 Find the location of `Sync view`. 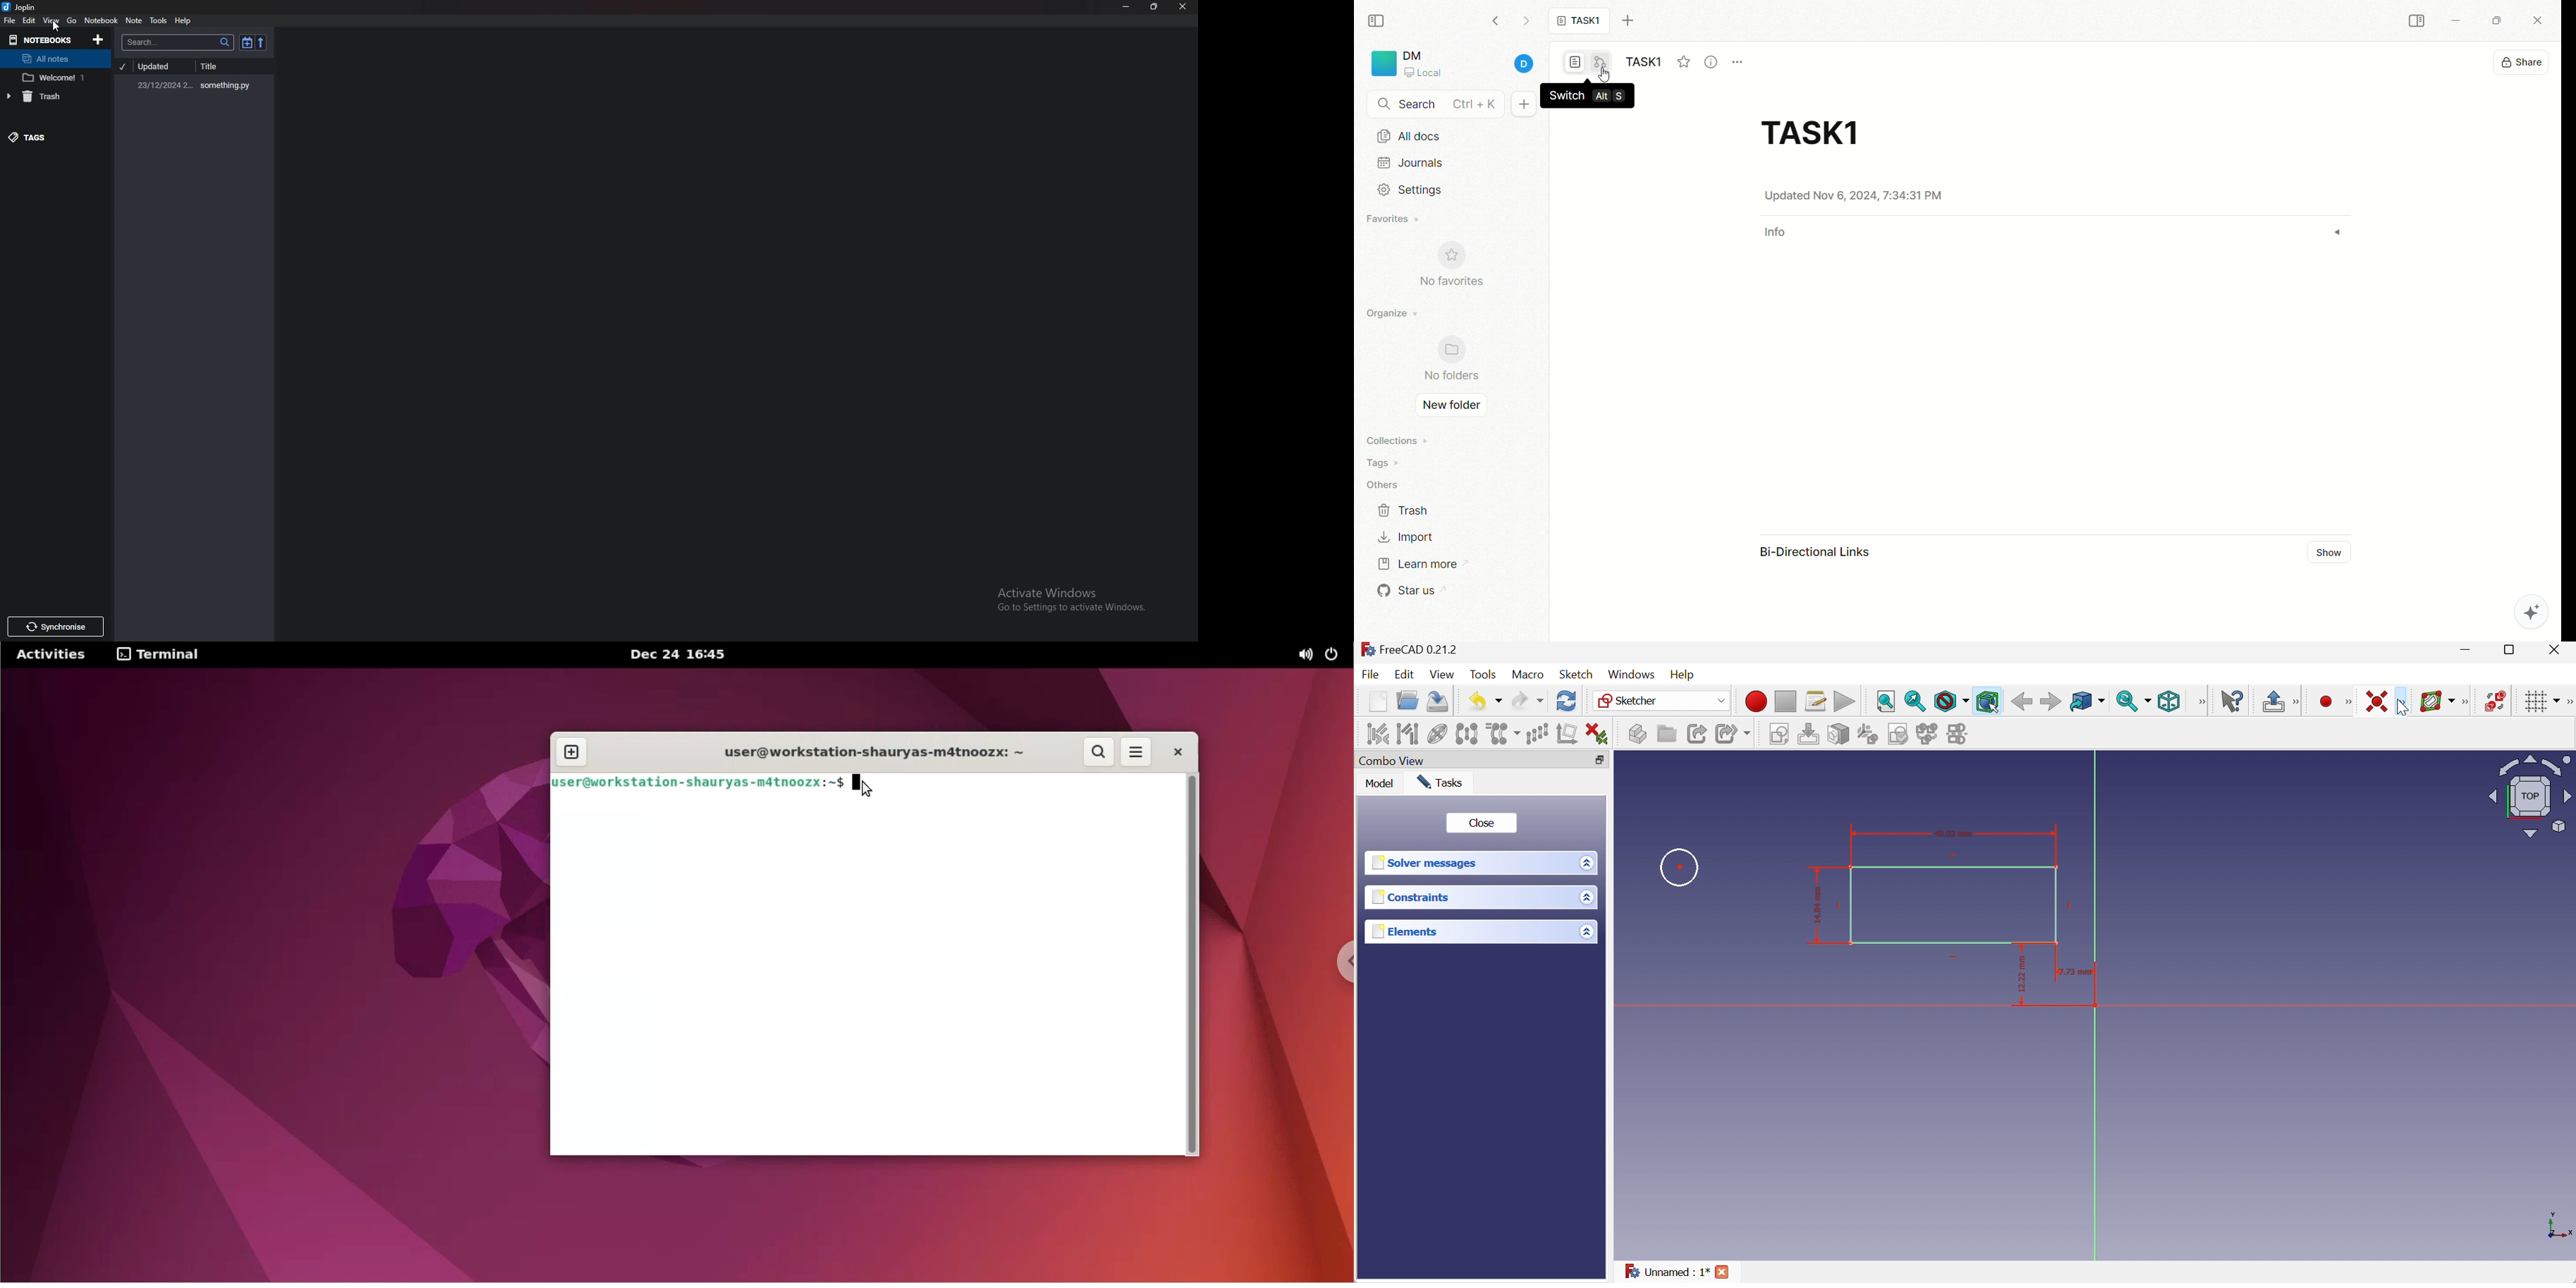

Sync view is located at coordinates (2134, 701).